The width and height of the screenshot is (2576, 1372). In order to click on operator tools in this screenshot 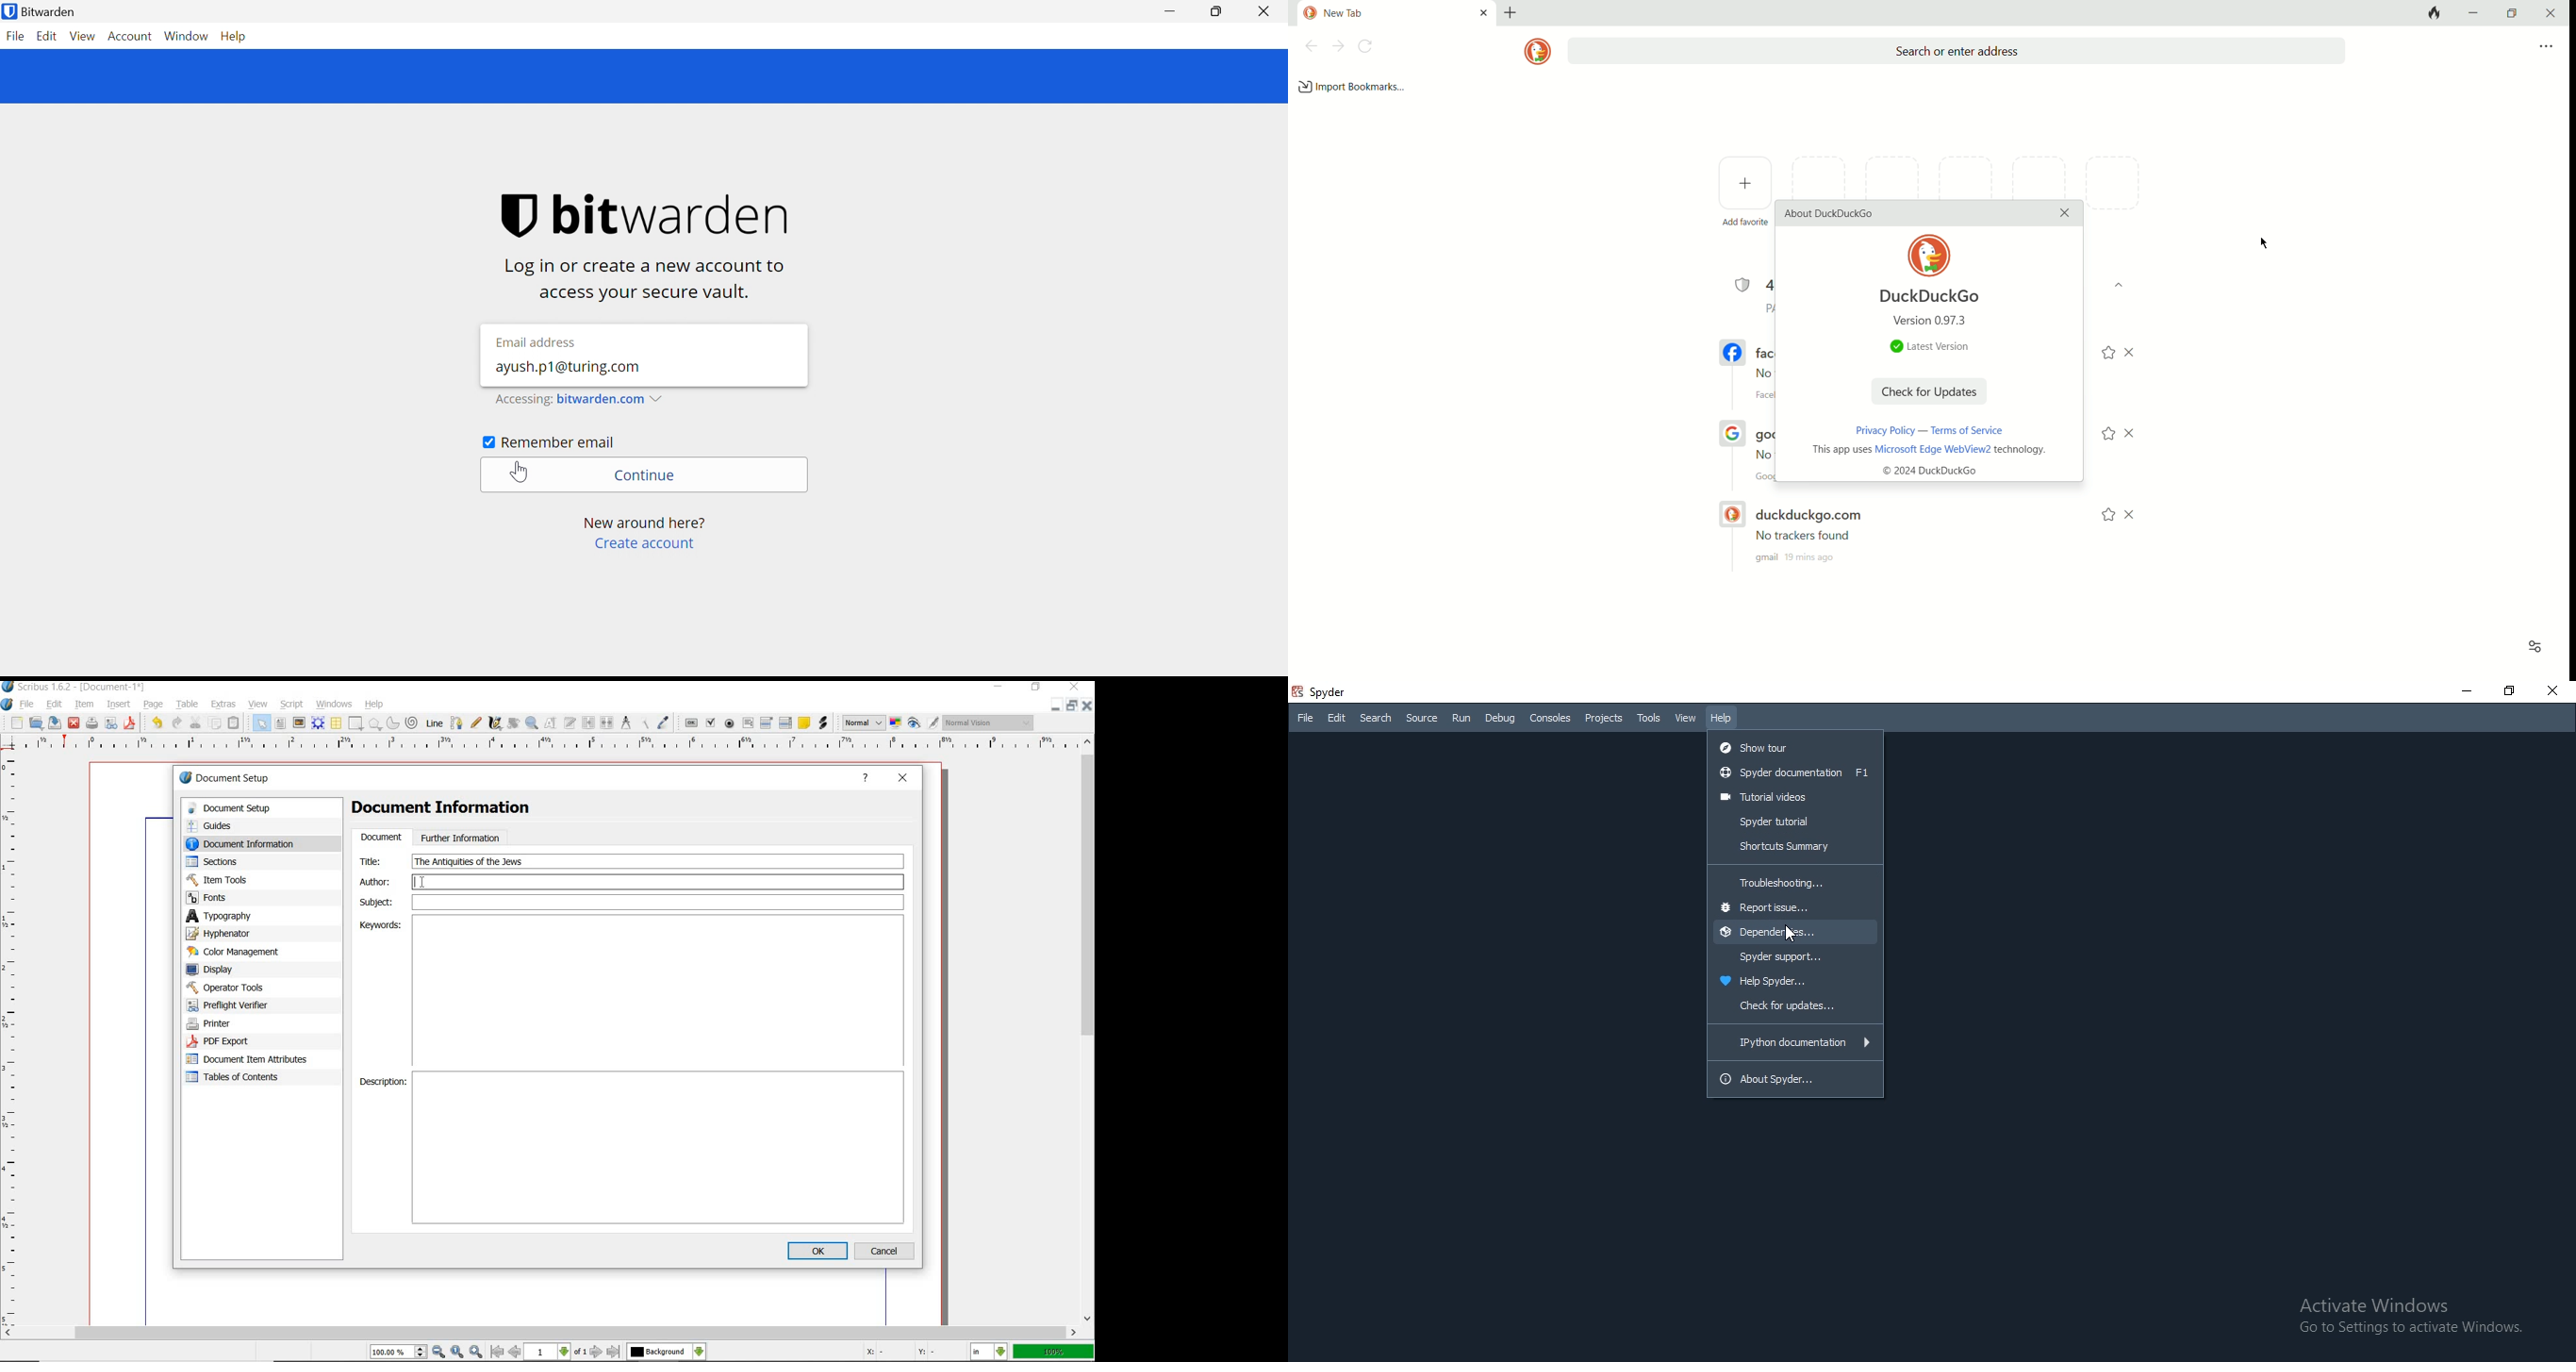, I will do `click(243, 988)`.